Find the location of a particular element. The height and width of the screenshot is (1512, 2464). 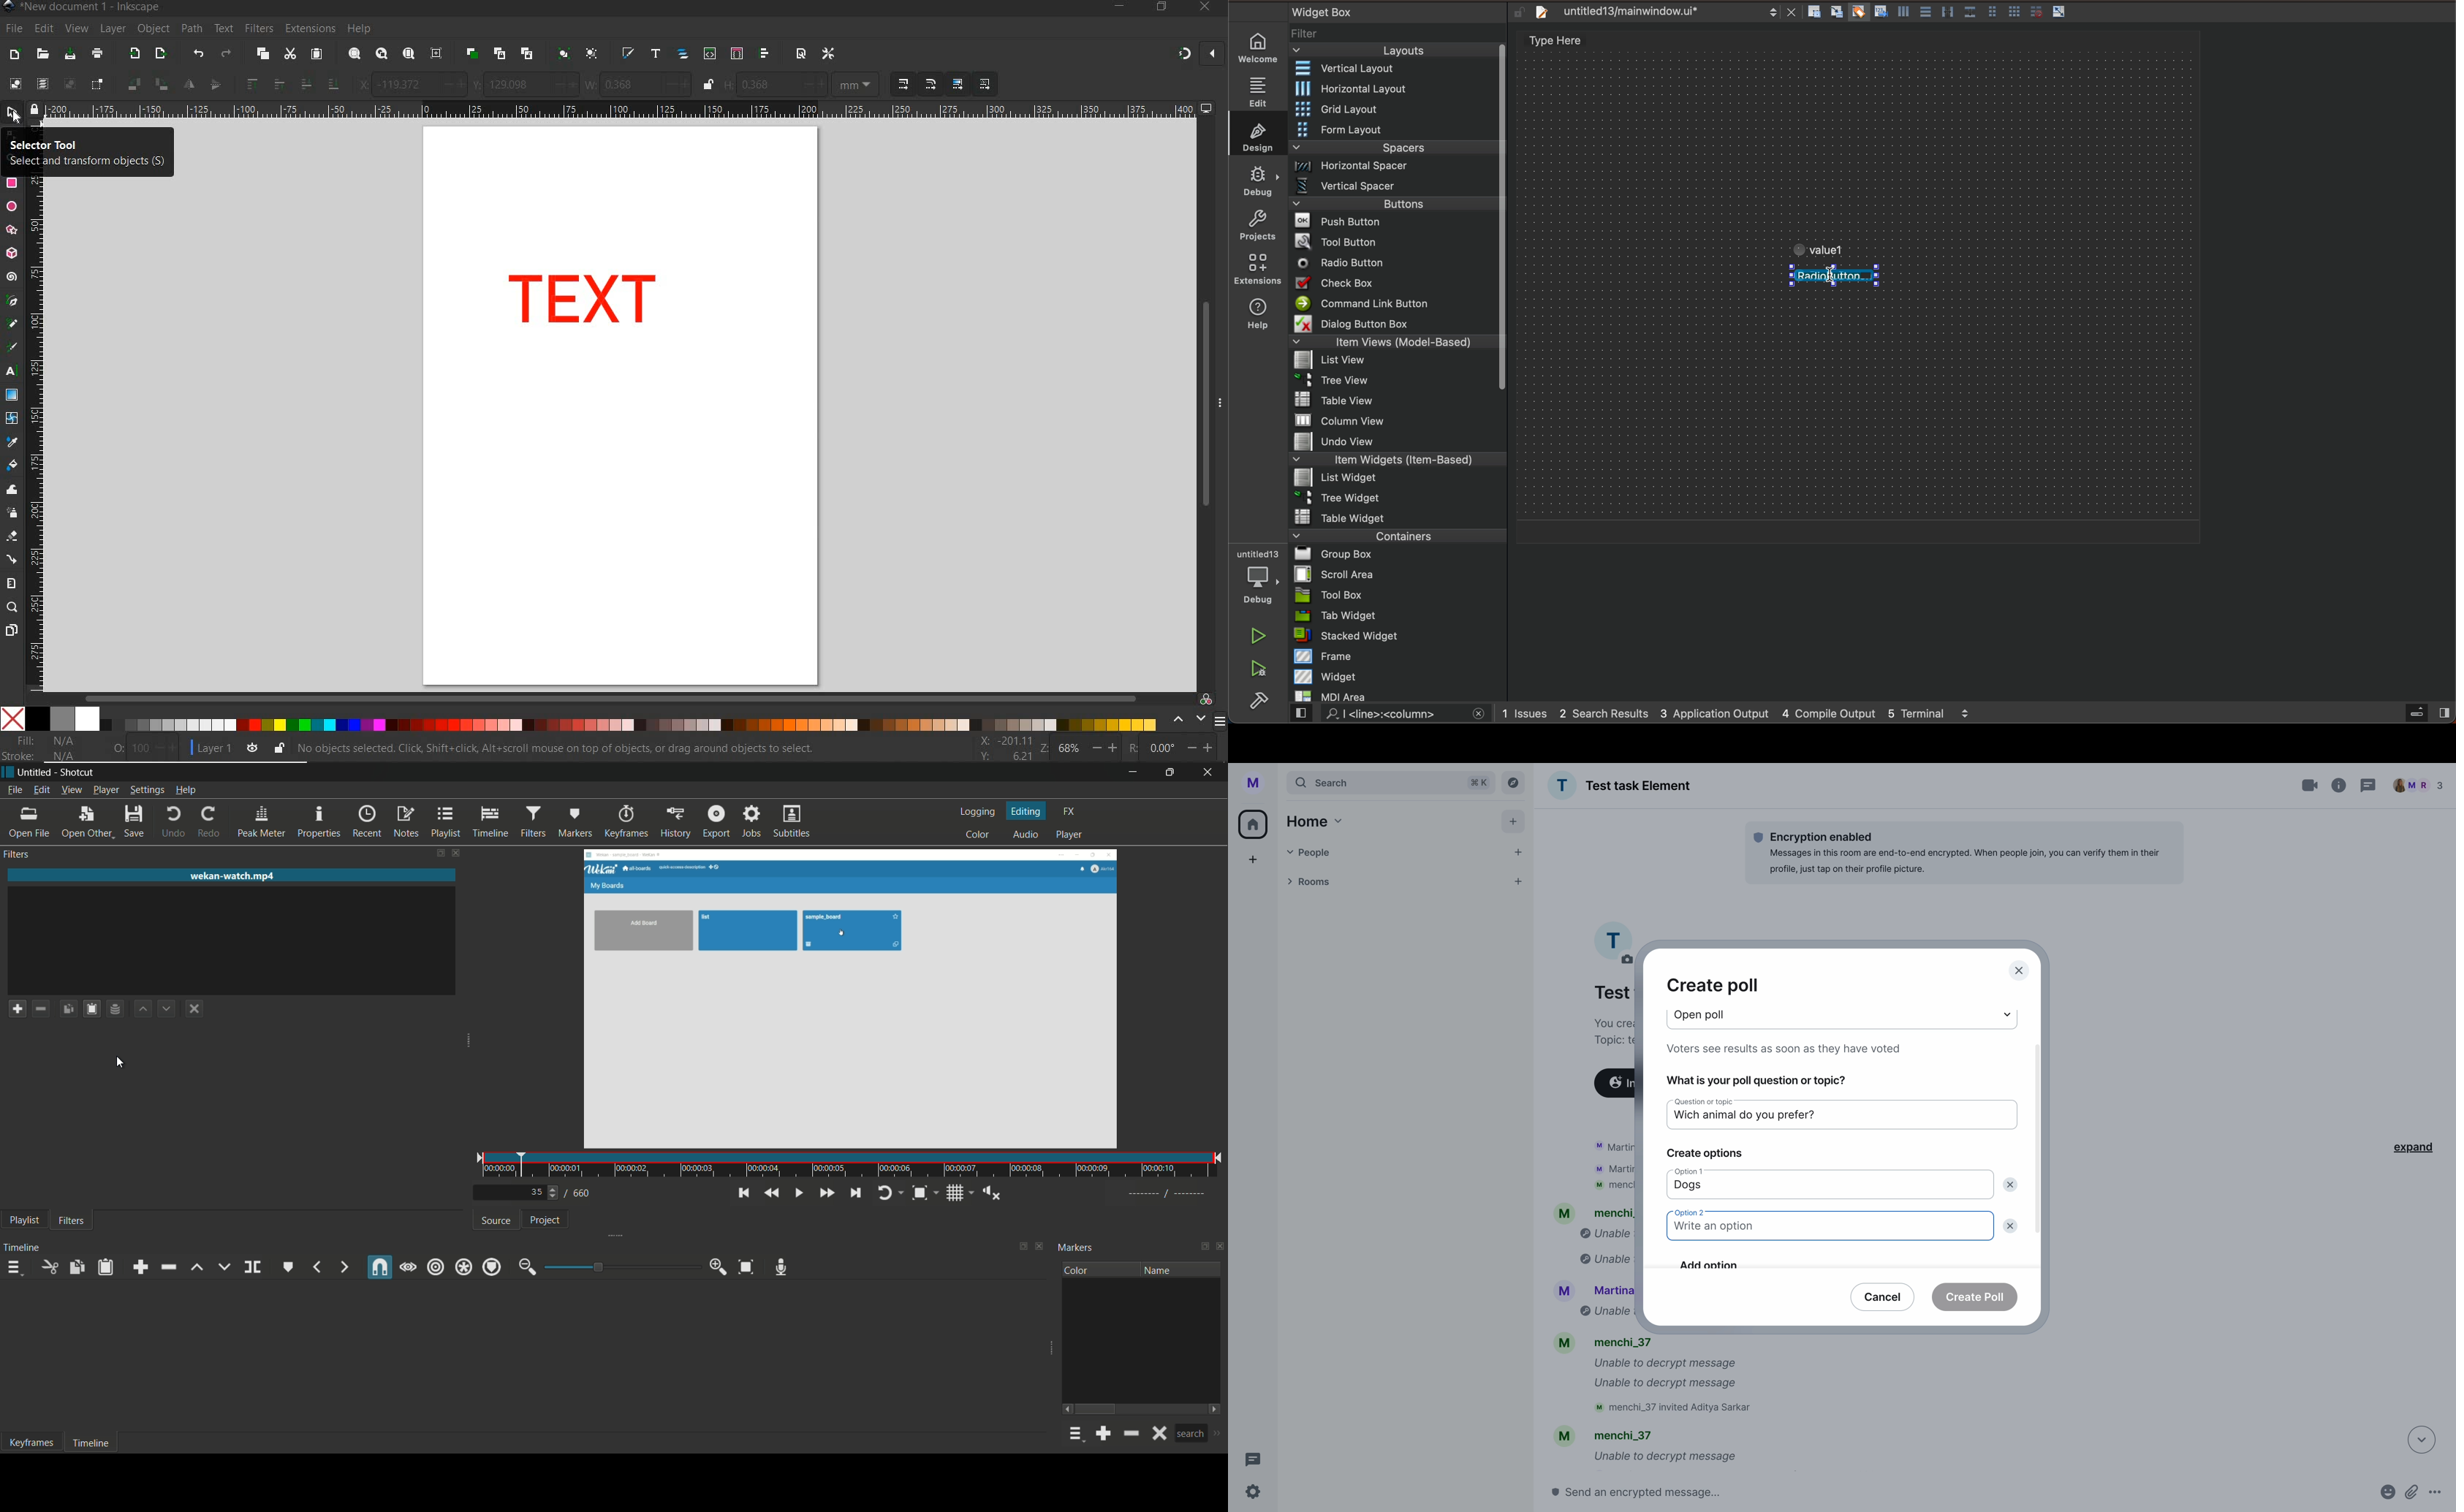

add is located at coordinates (1515, 824).